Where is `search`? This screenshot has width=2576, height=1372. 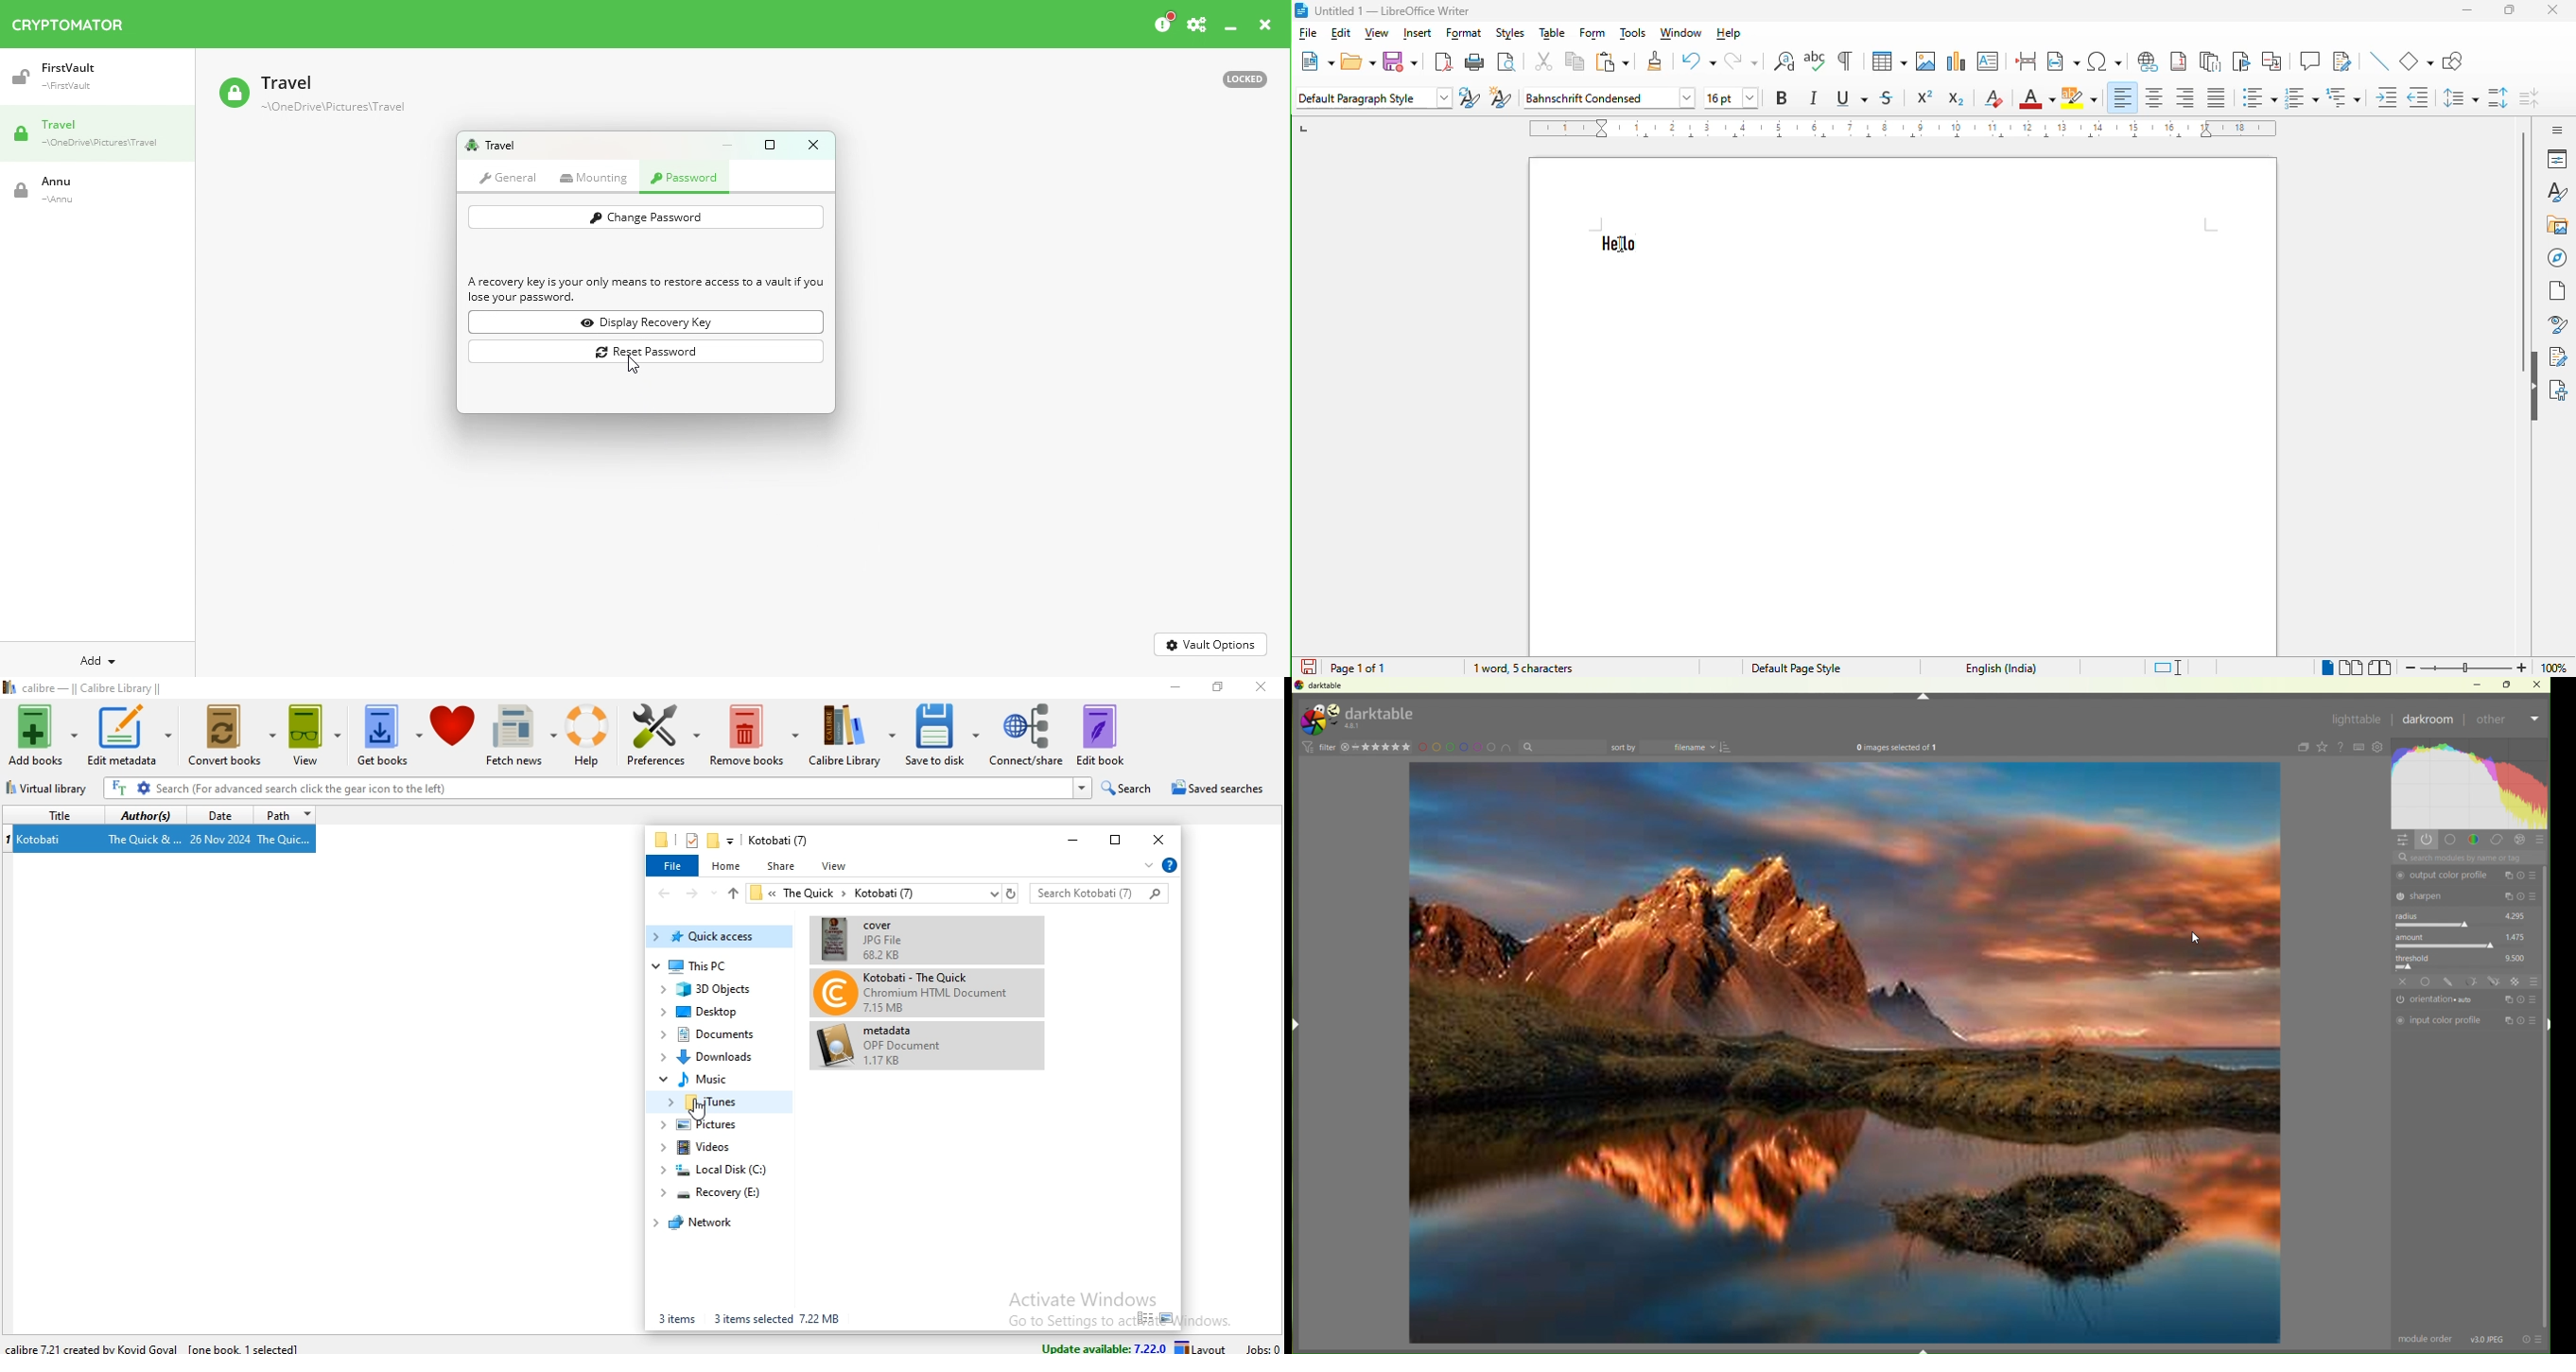 search is located at coordinates (1128, 786).